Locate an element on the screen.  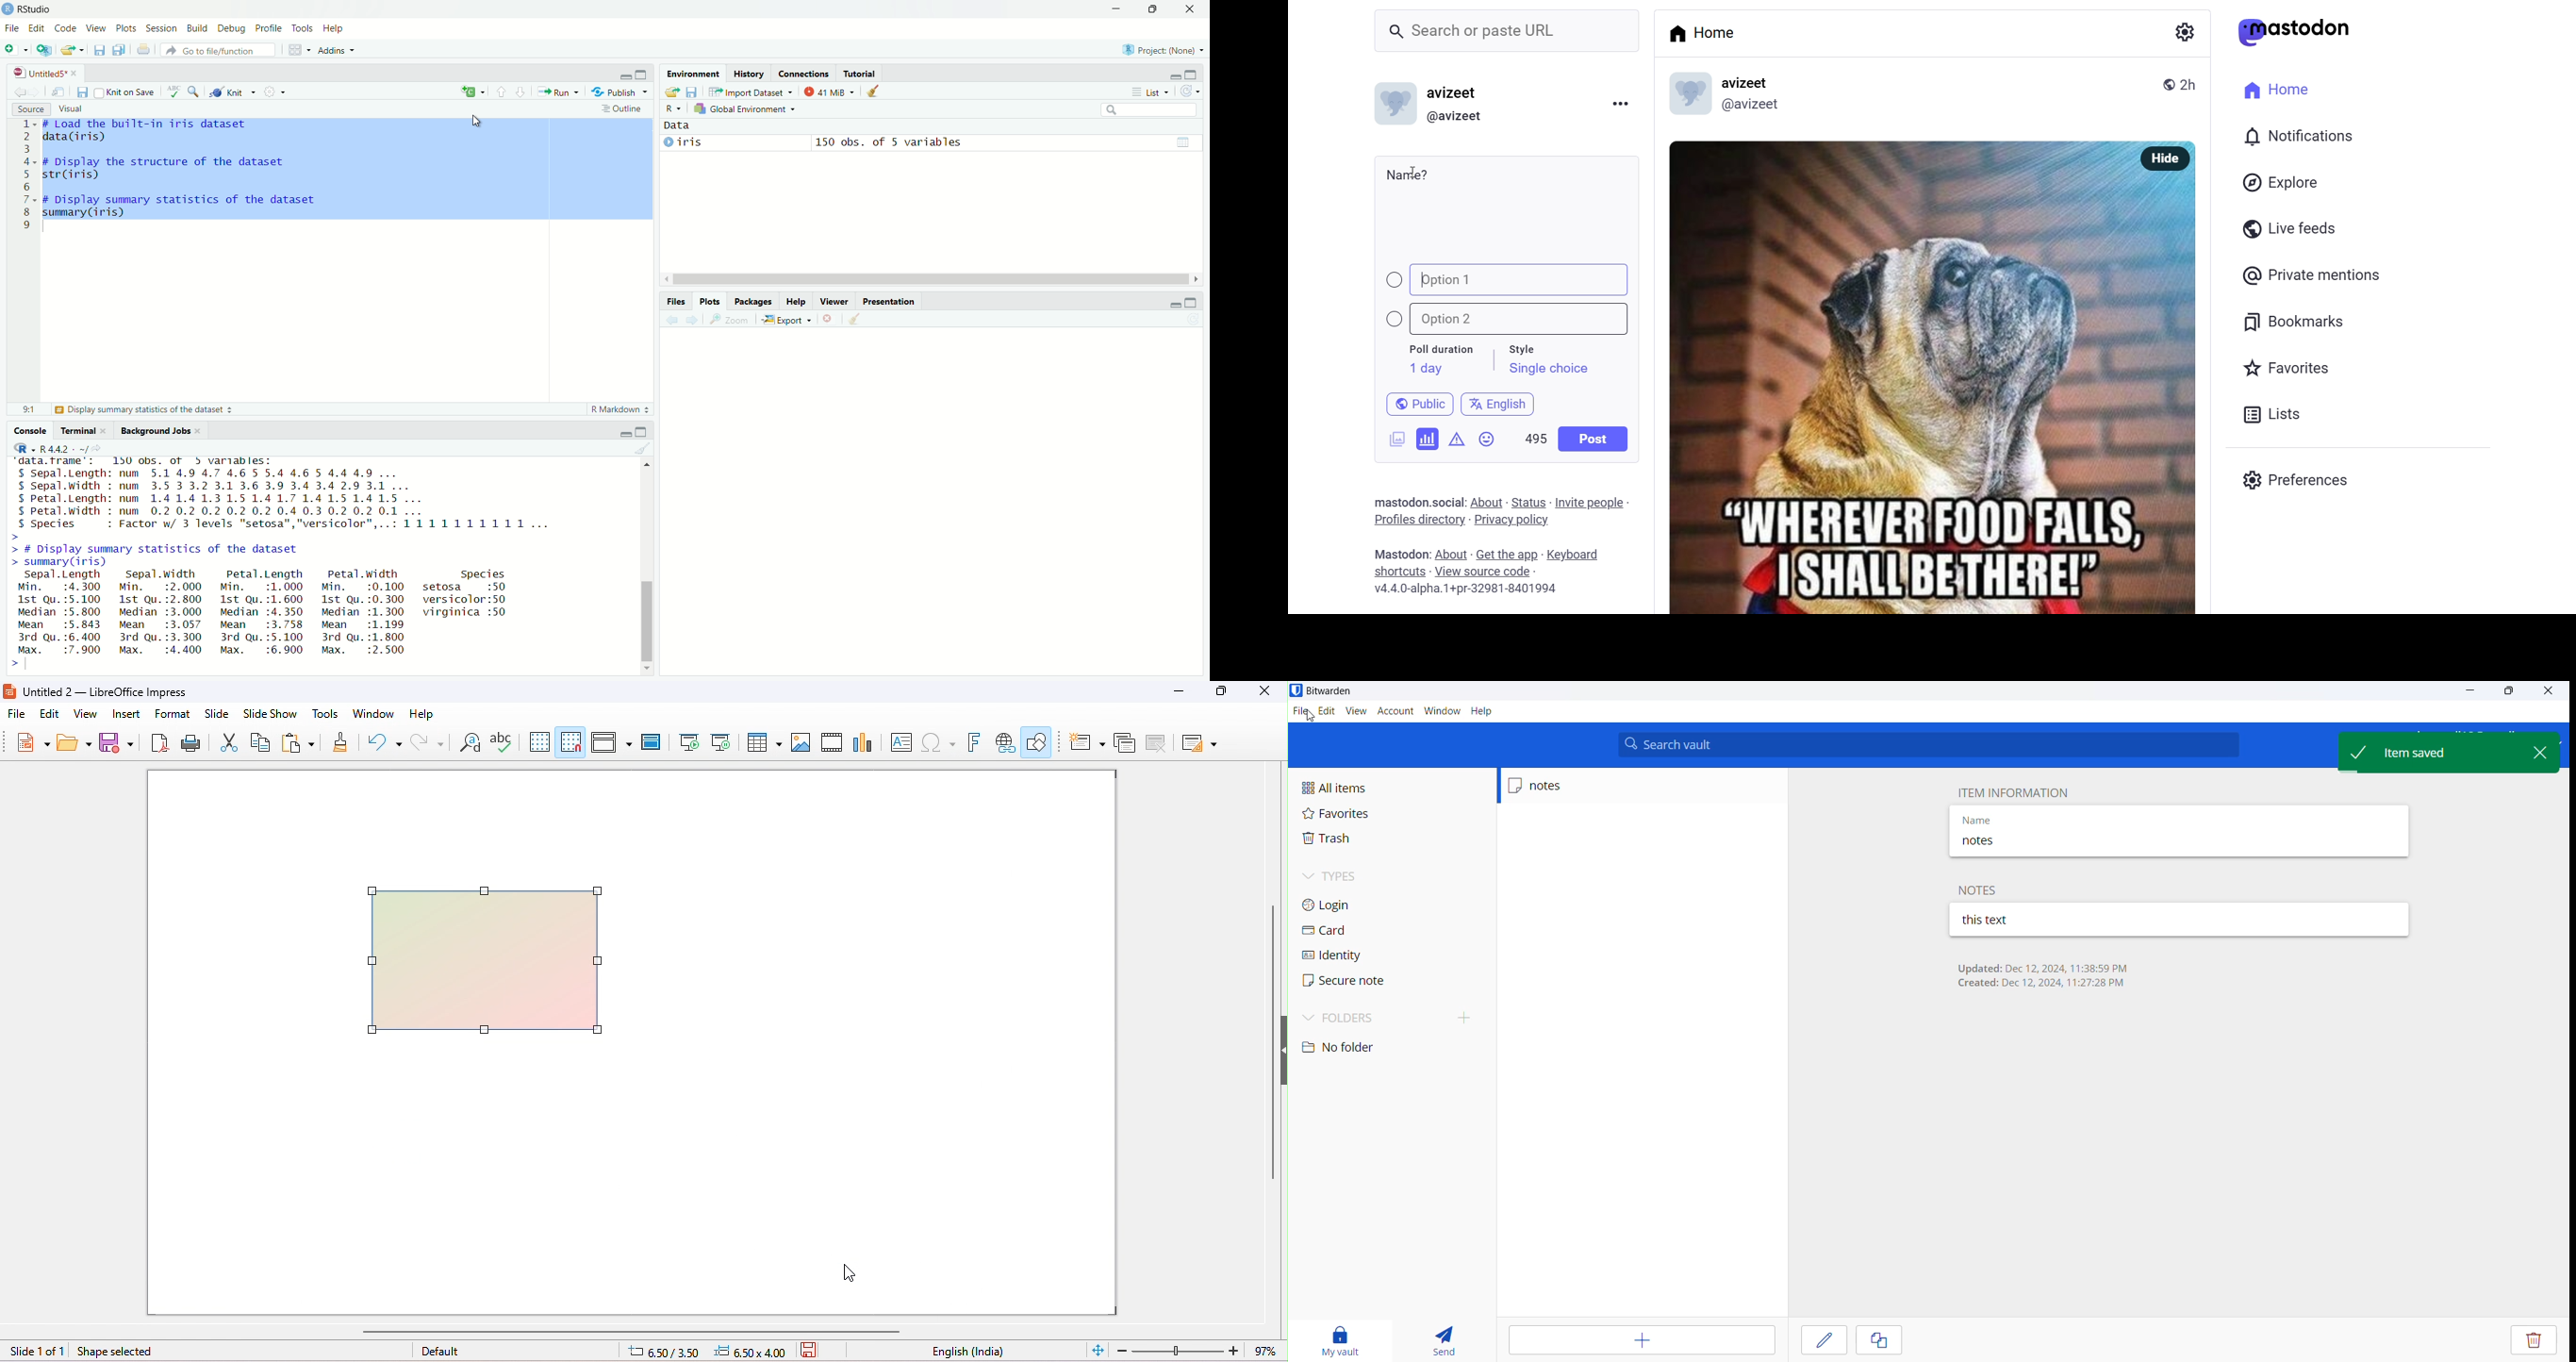
Hide is located at coordinates (624, 76).